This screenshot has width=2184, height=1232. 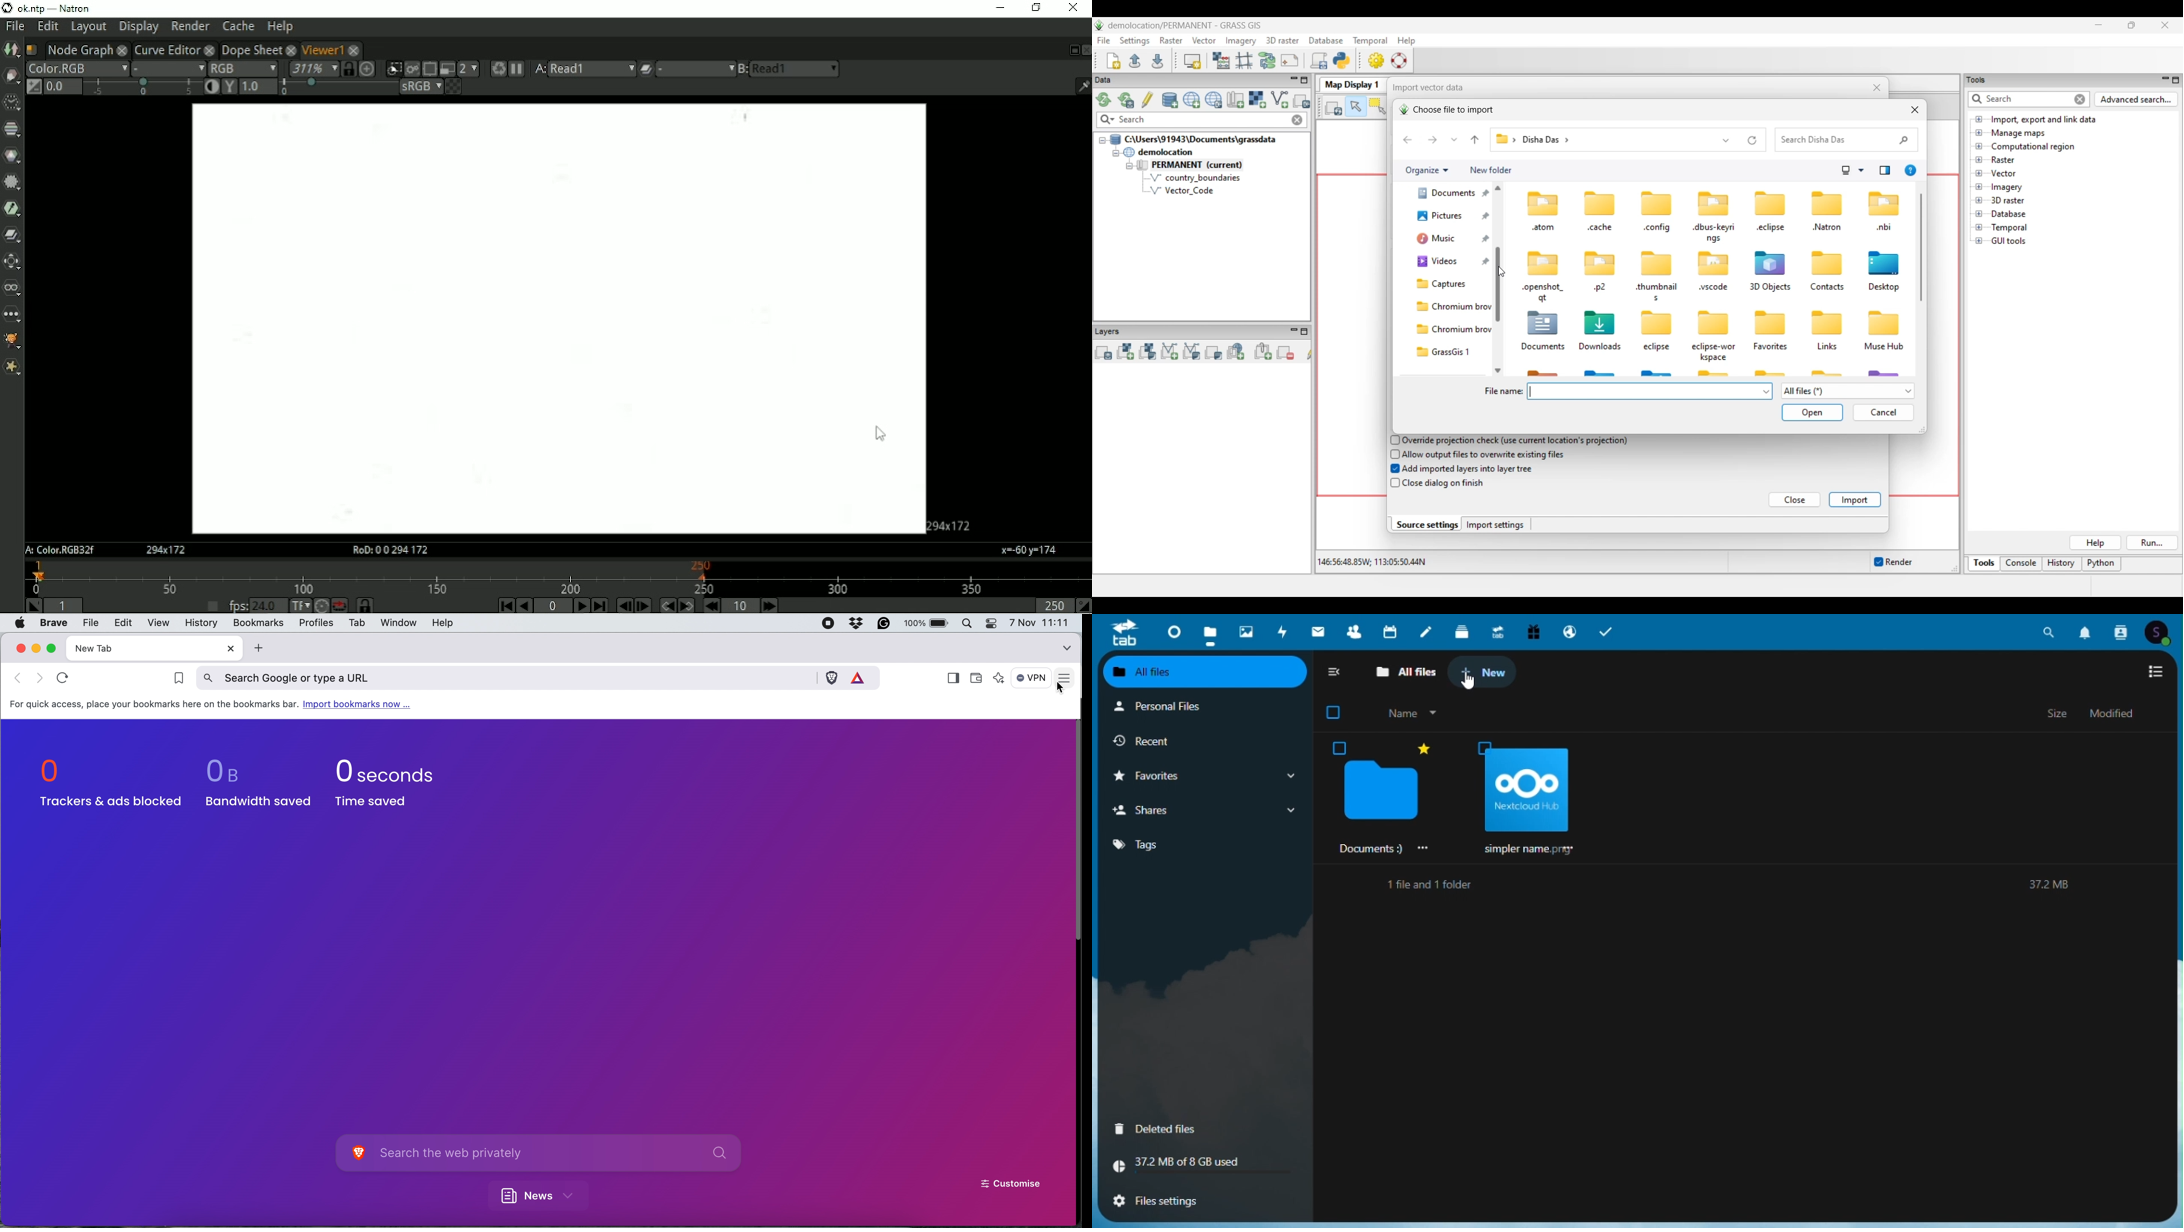 What do you see at coordinates (645, 70) in the screenshot?
I see `Operation applied between viewer input A and B` at bounding box center [645, 70].